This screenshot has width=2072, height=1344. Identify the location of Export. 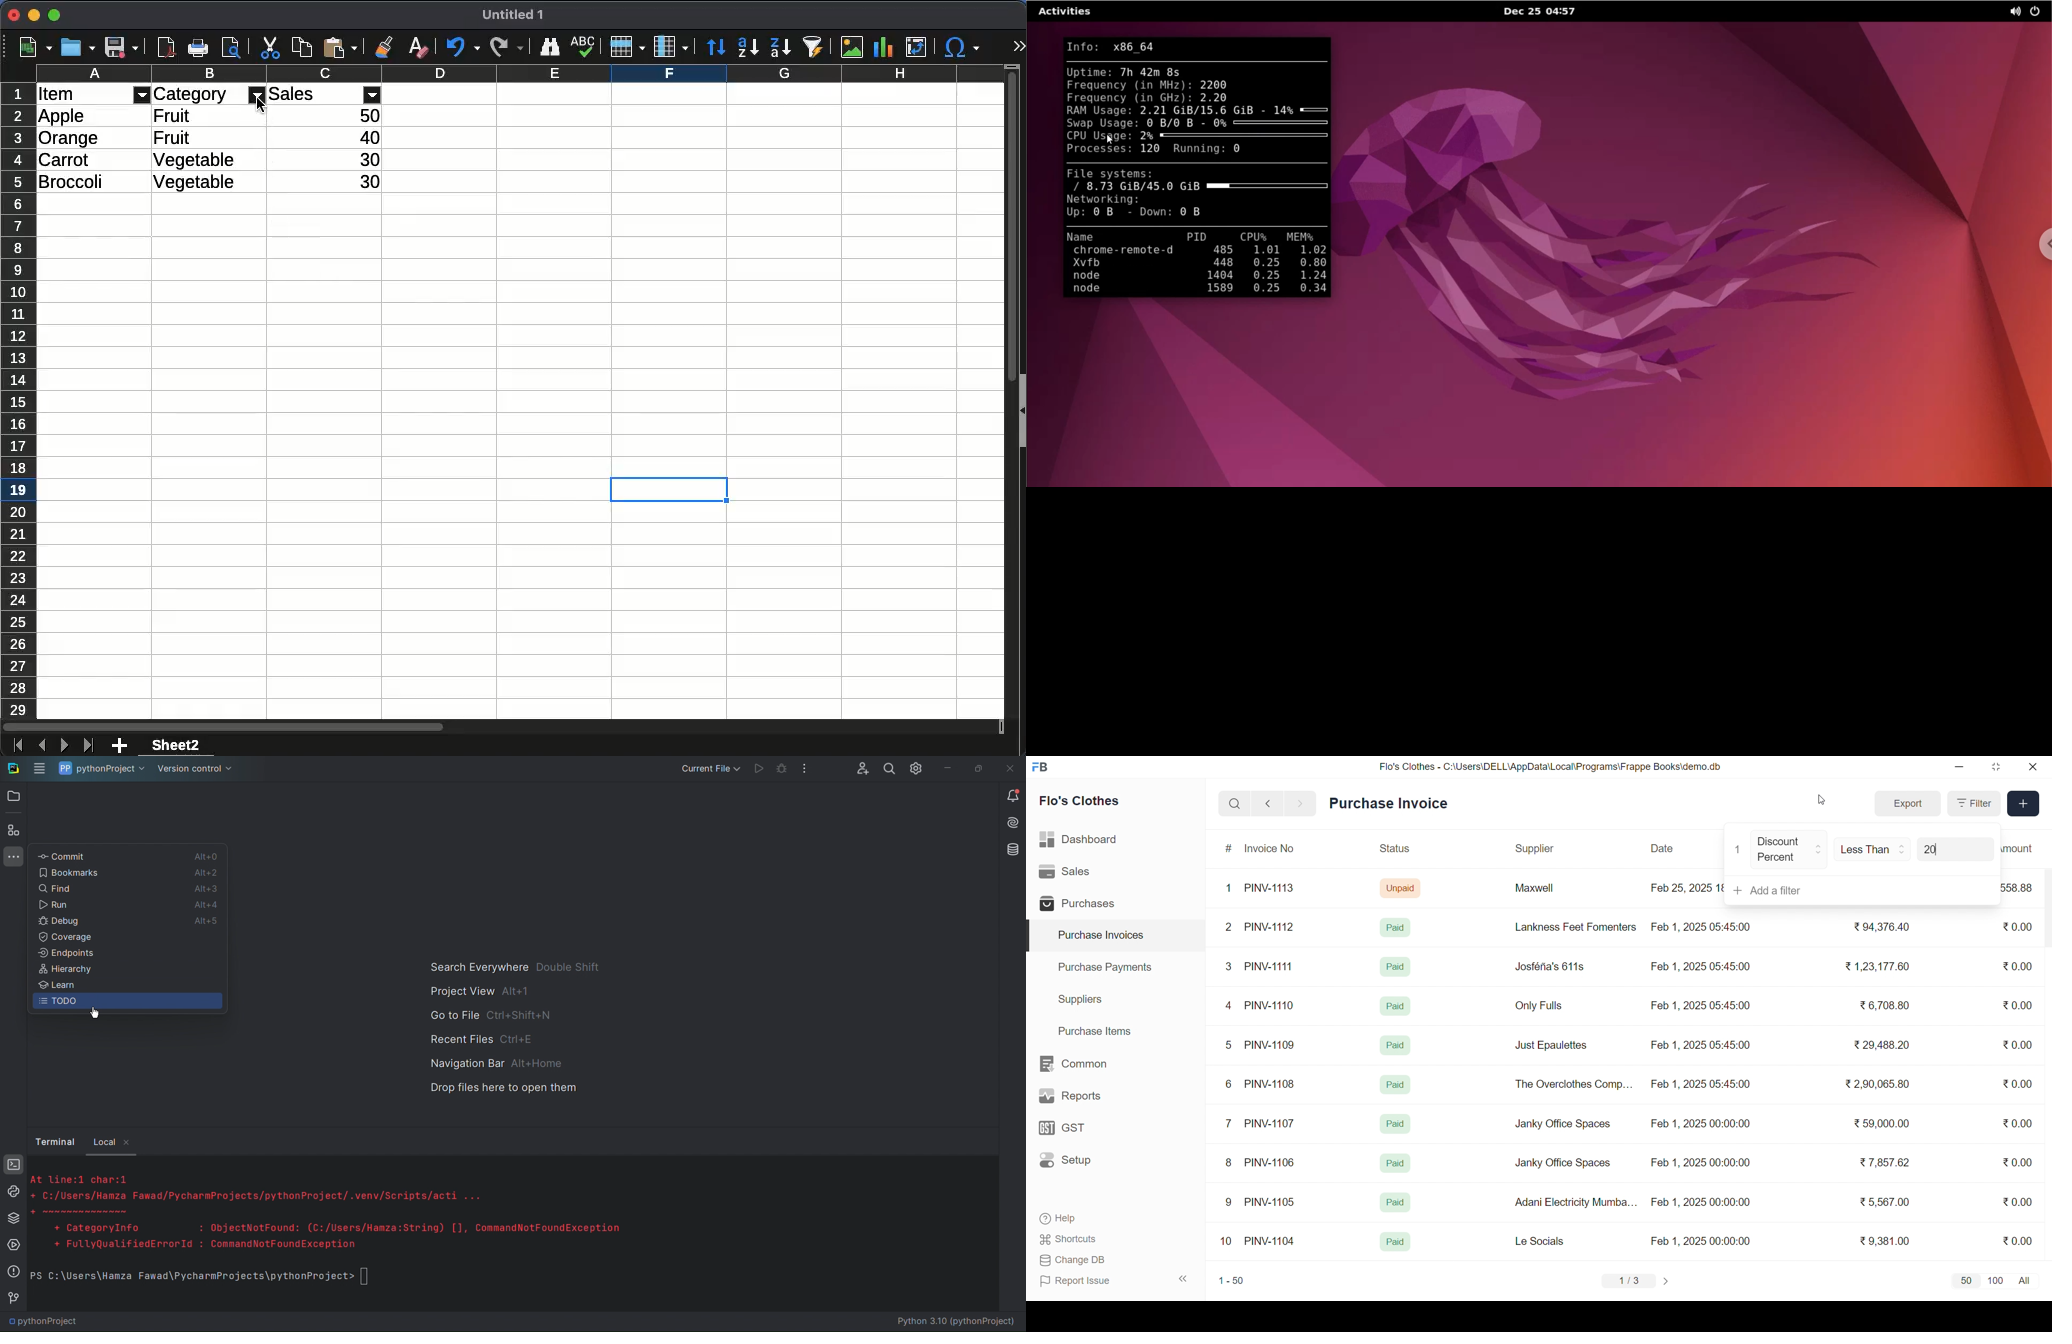
(1907, 804).